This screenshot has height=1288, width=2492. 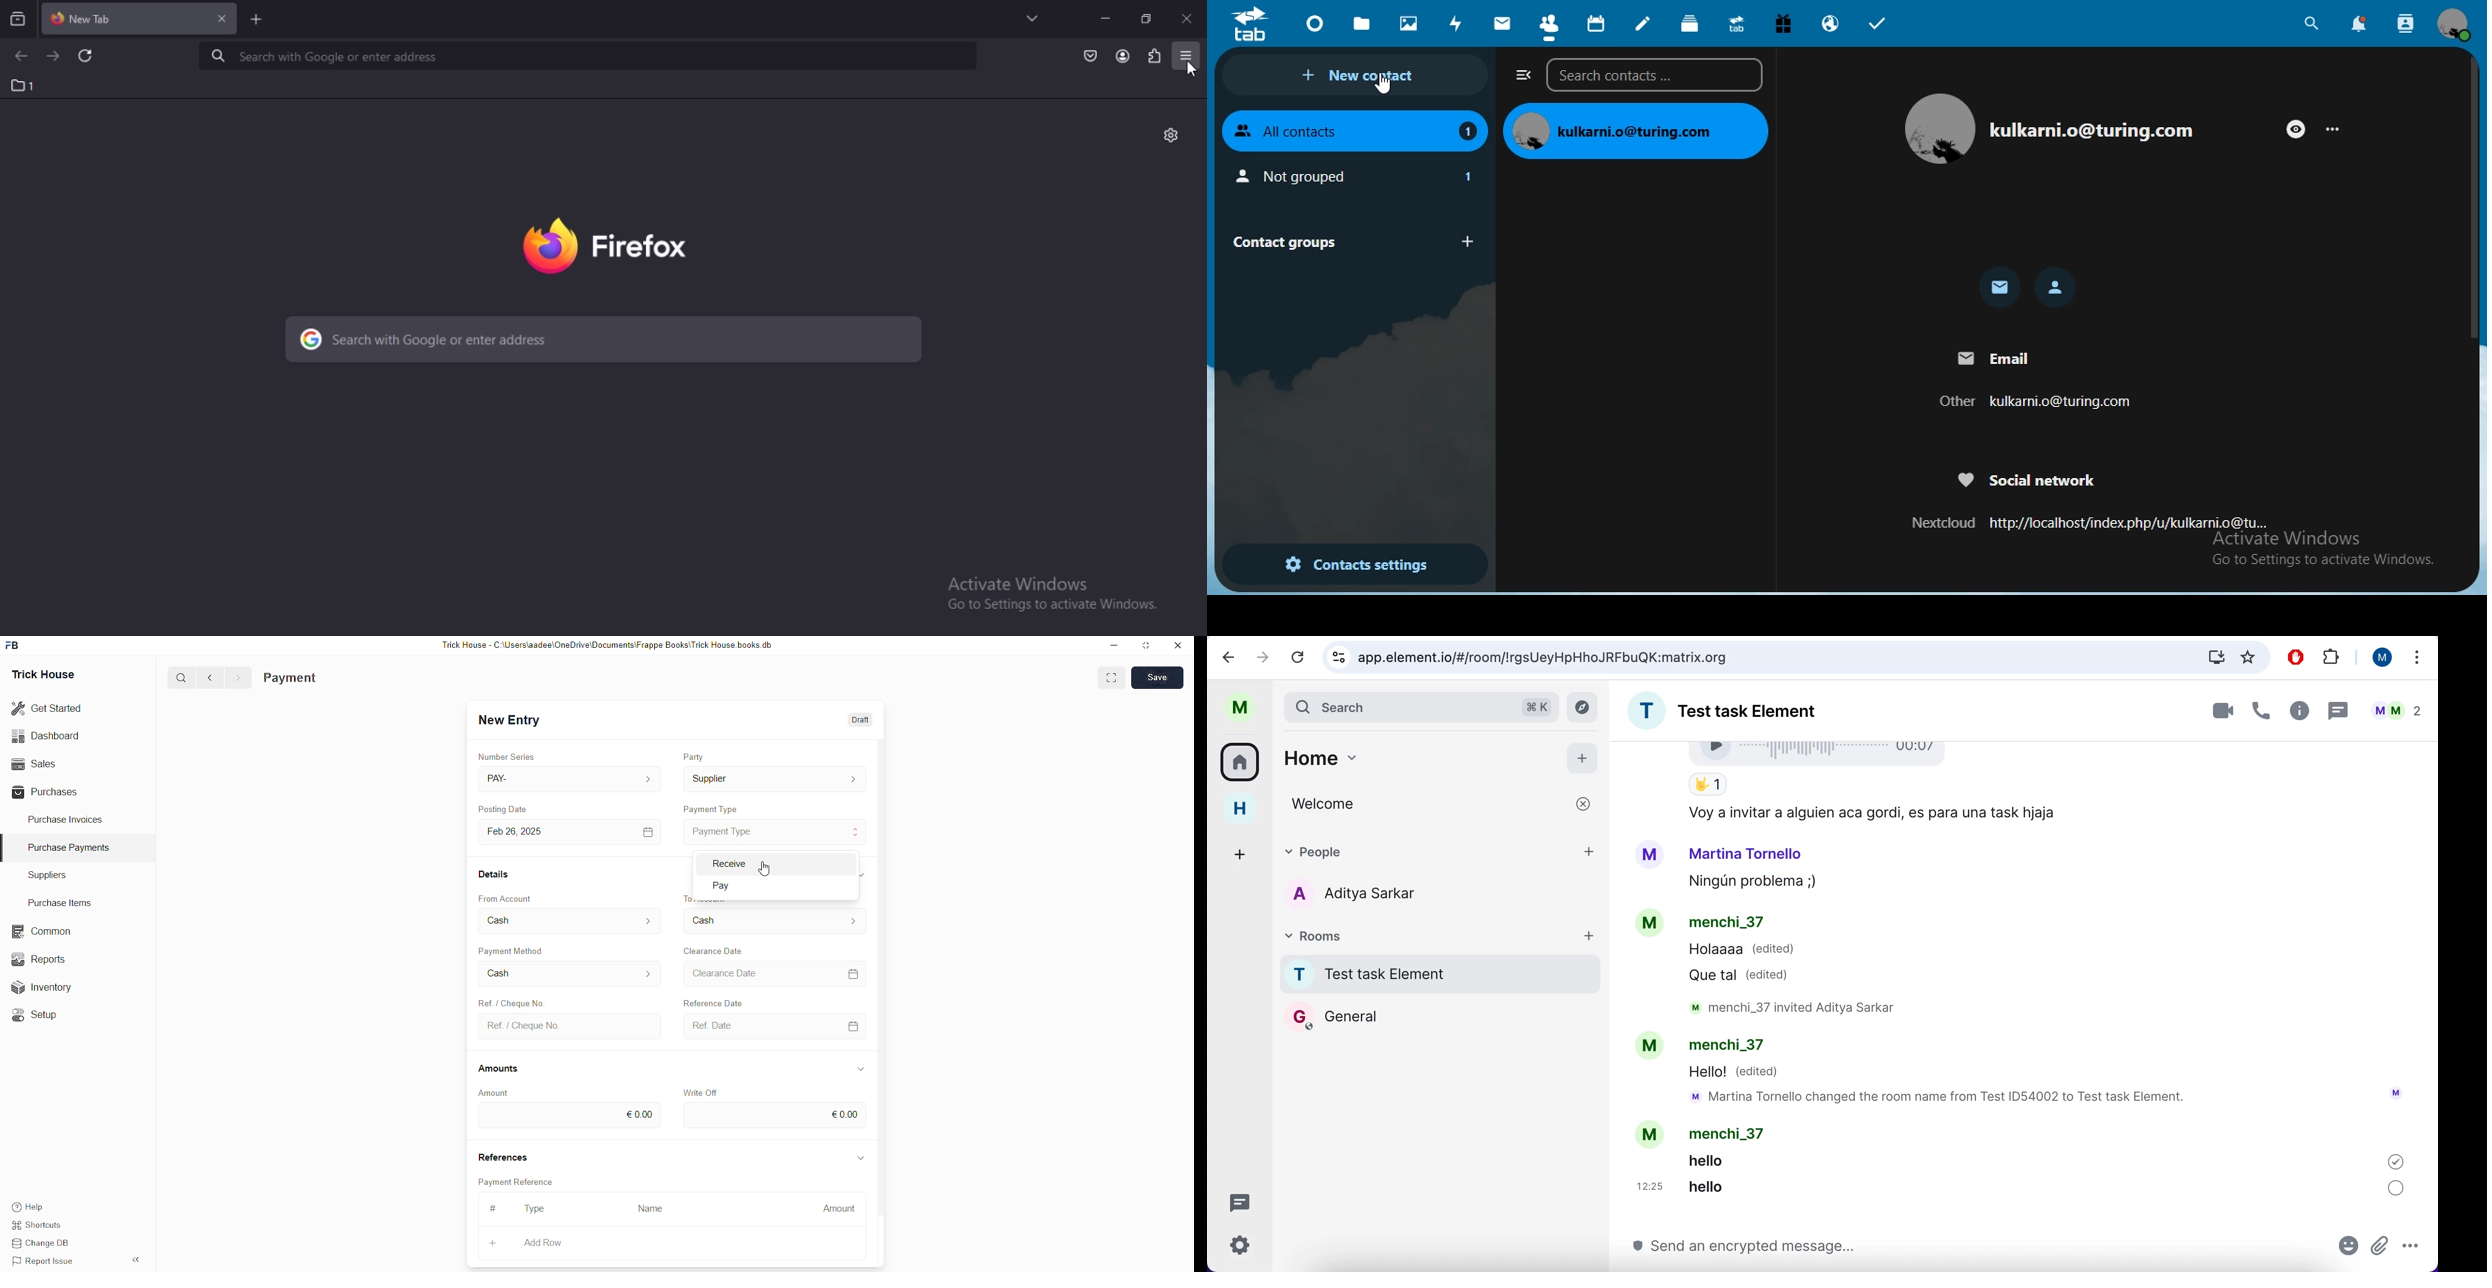 I want to click on image, so click(x=2059, y=128).